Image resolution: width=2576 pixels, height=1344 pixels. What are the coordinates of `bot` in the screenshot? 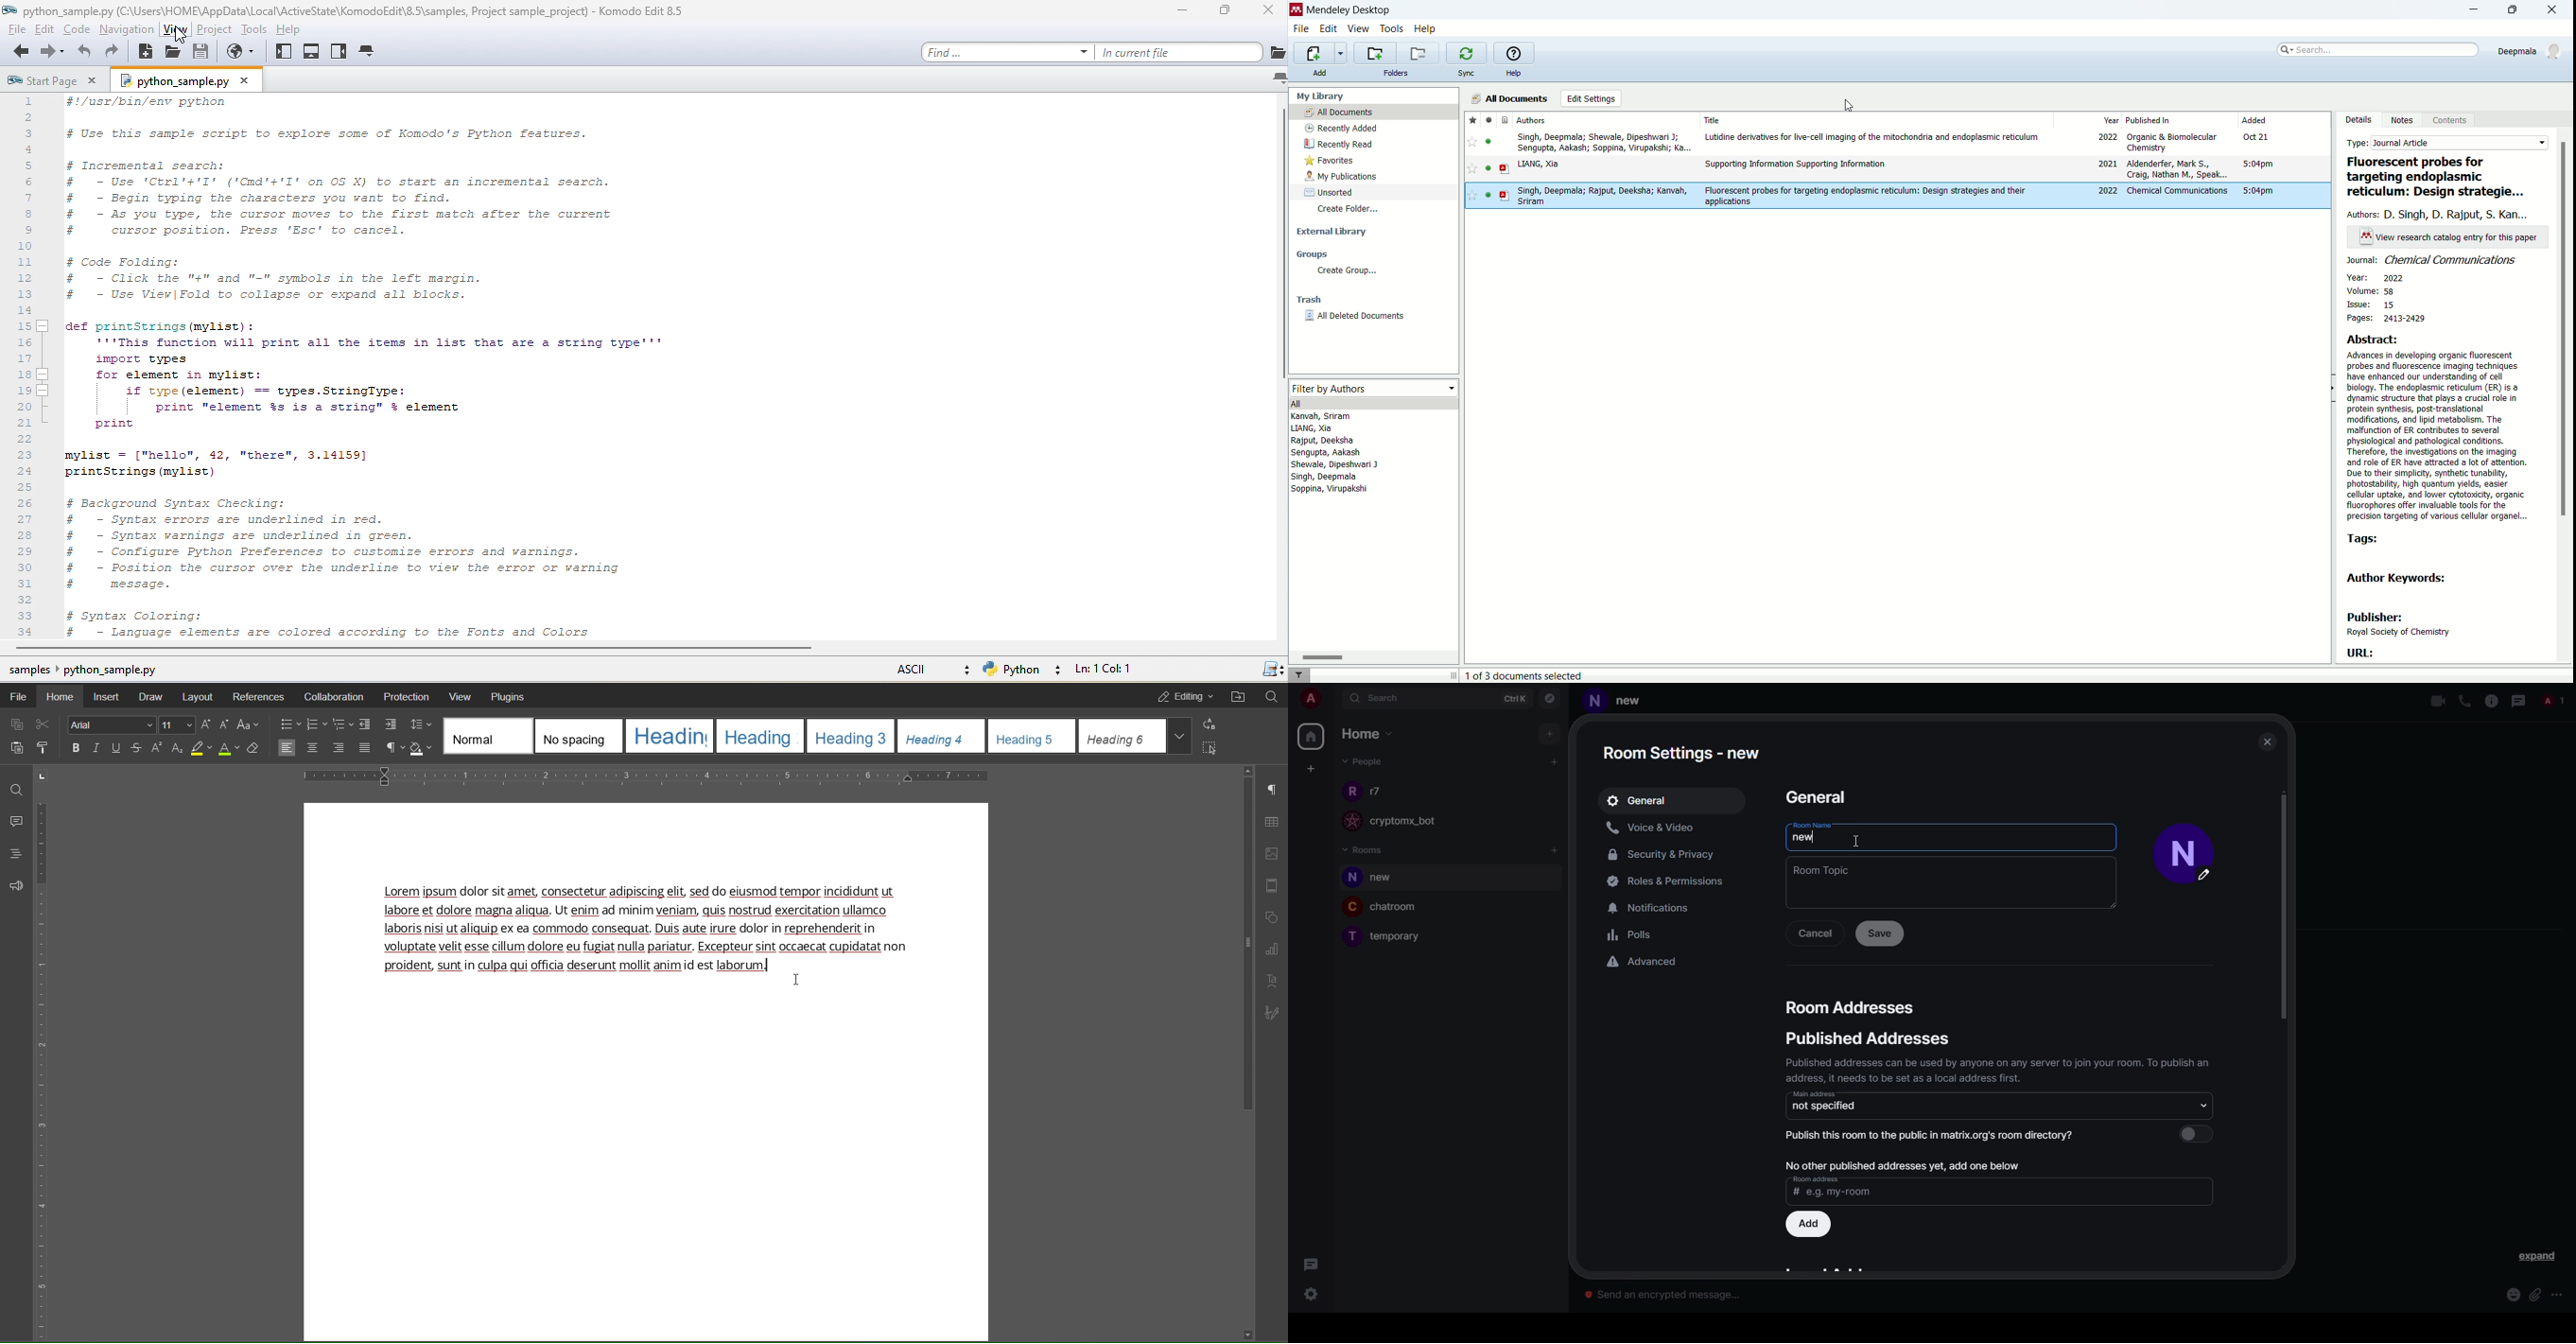 It's located at (1416, 822).